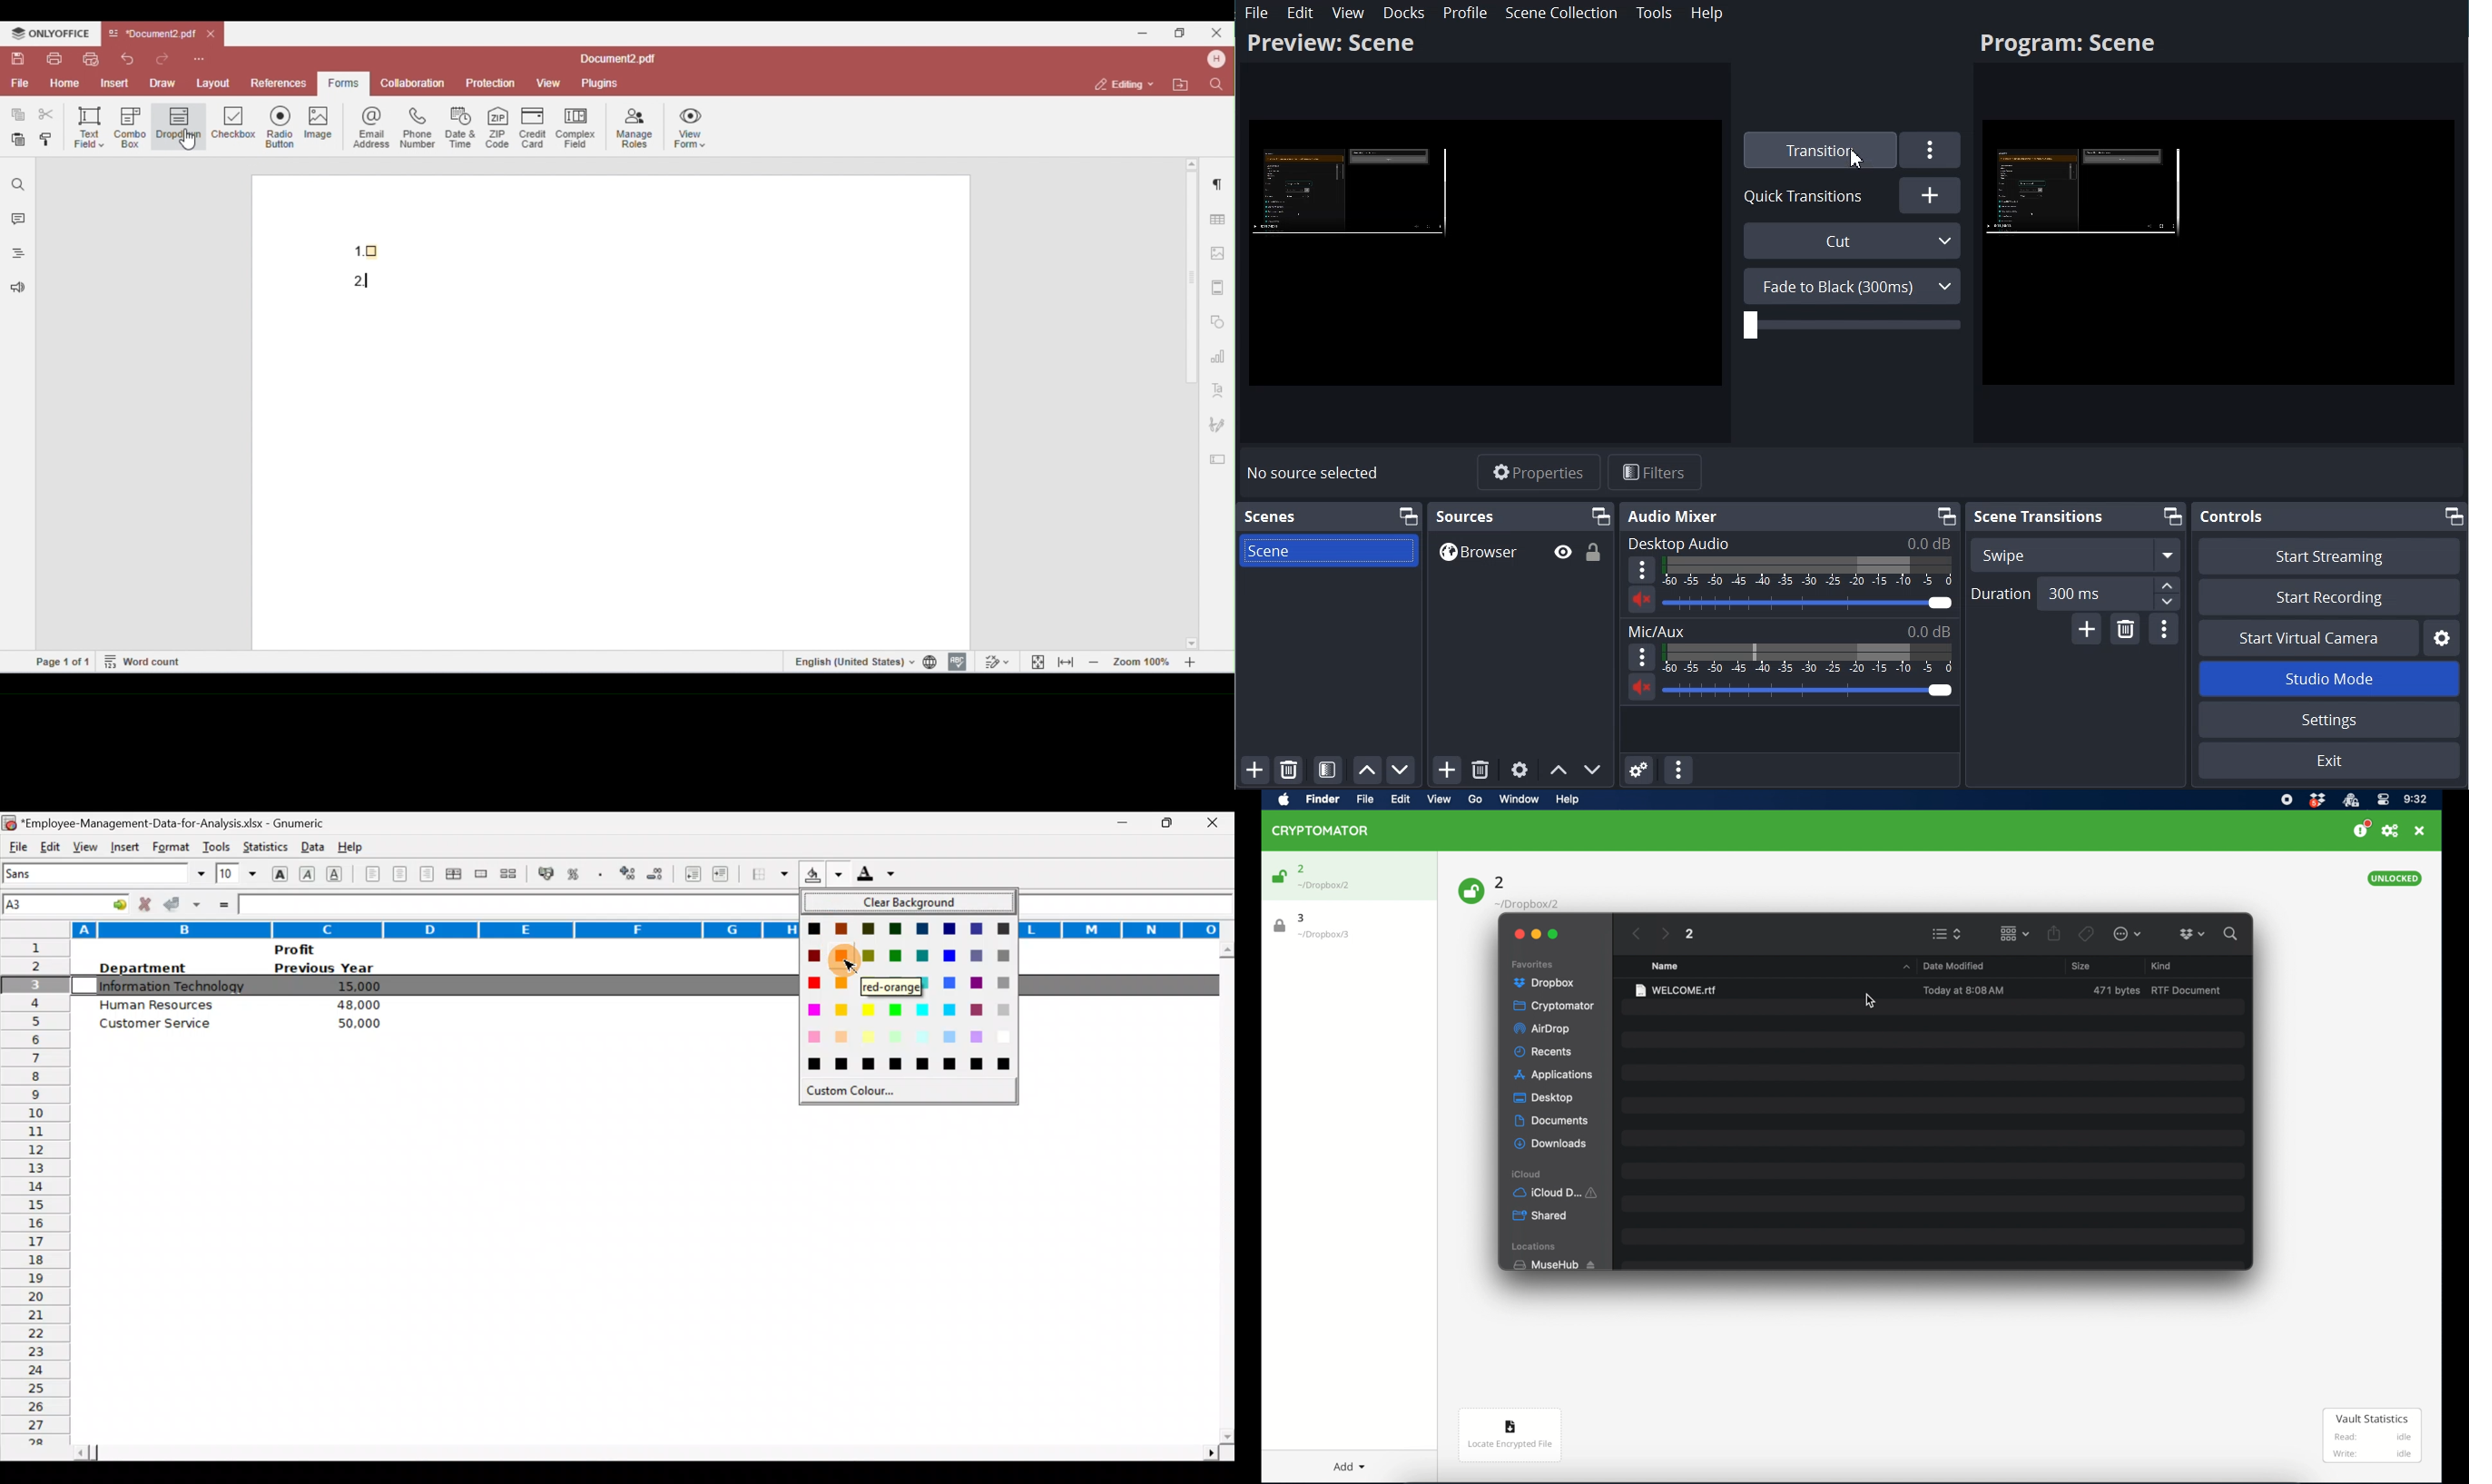  What do you see at coordinates (2038, 516) in the screenshot?
I see `Scene Transition` at bounding box center [2038, 516].